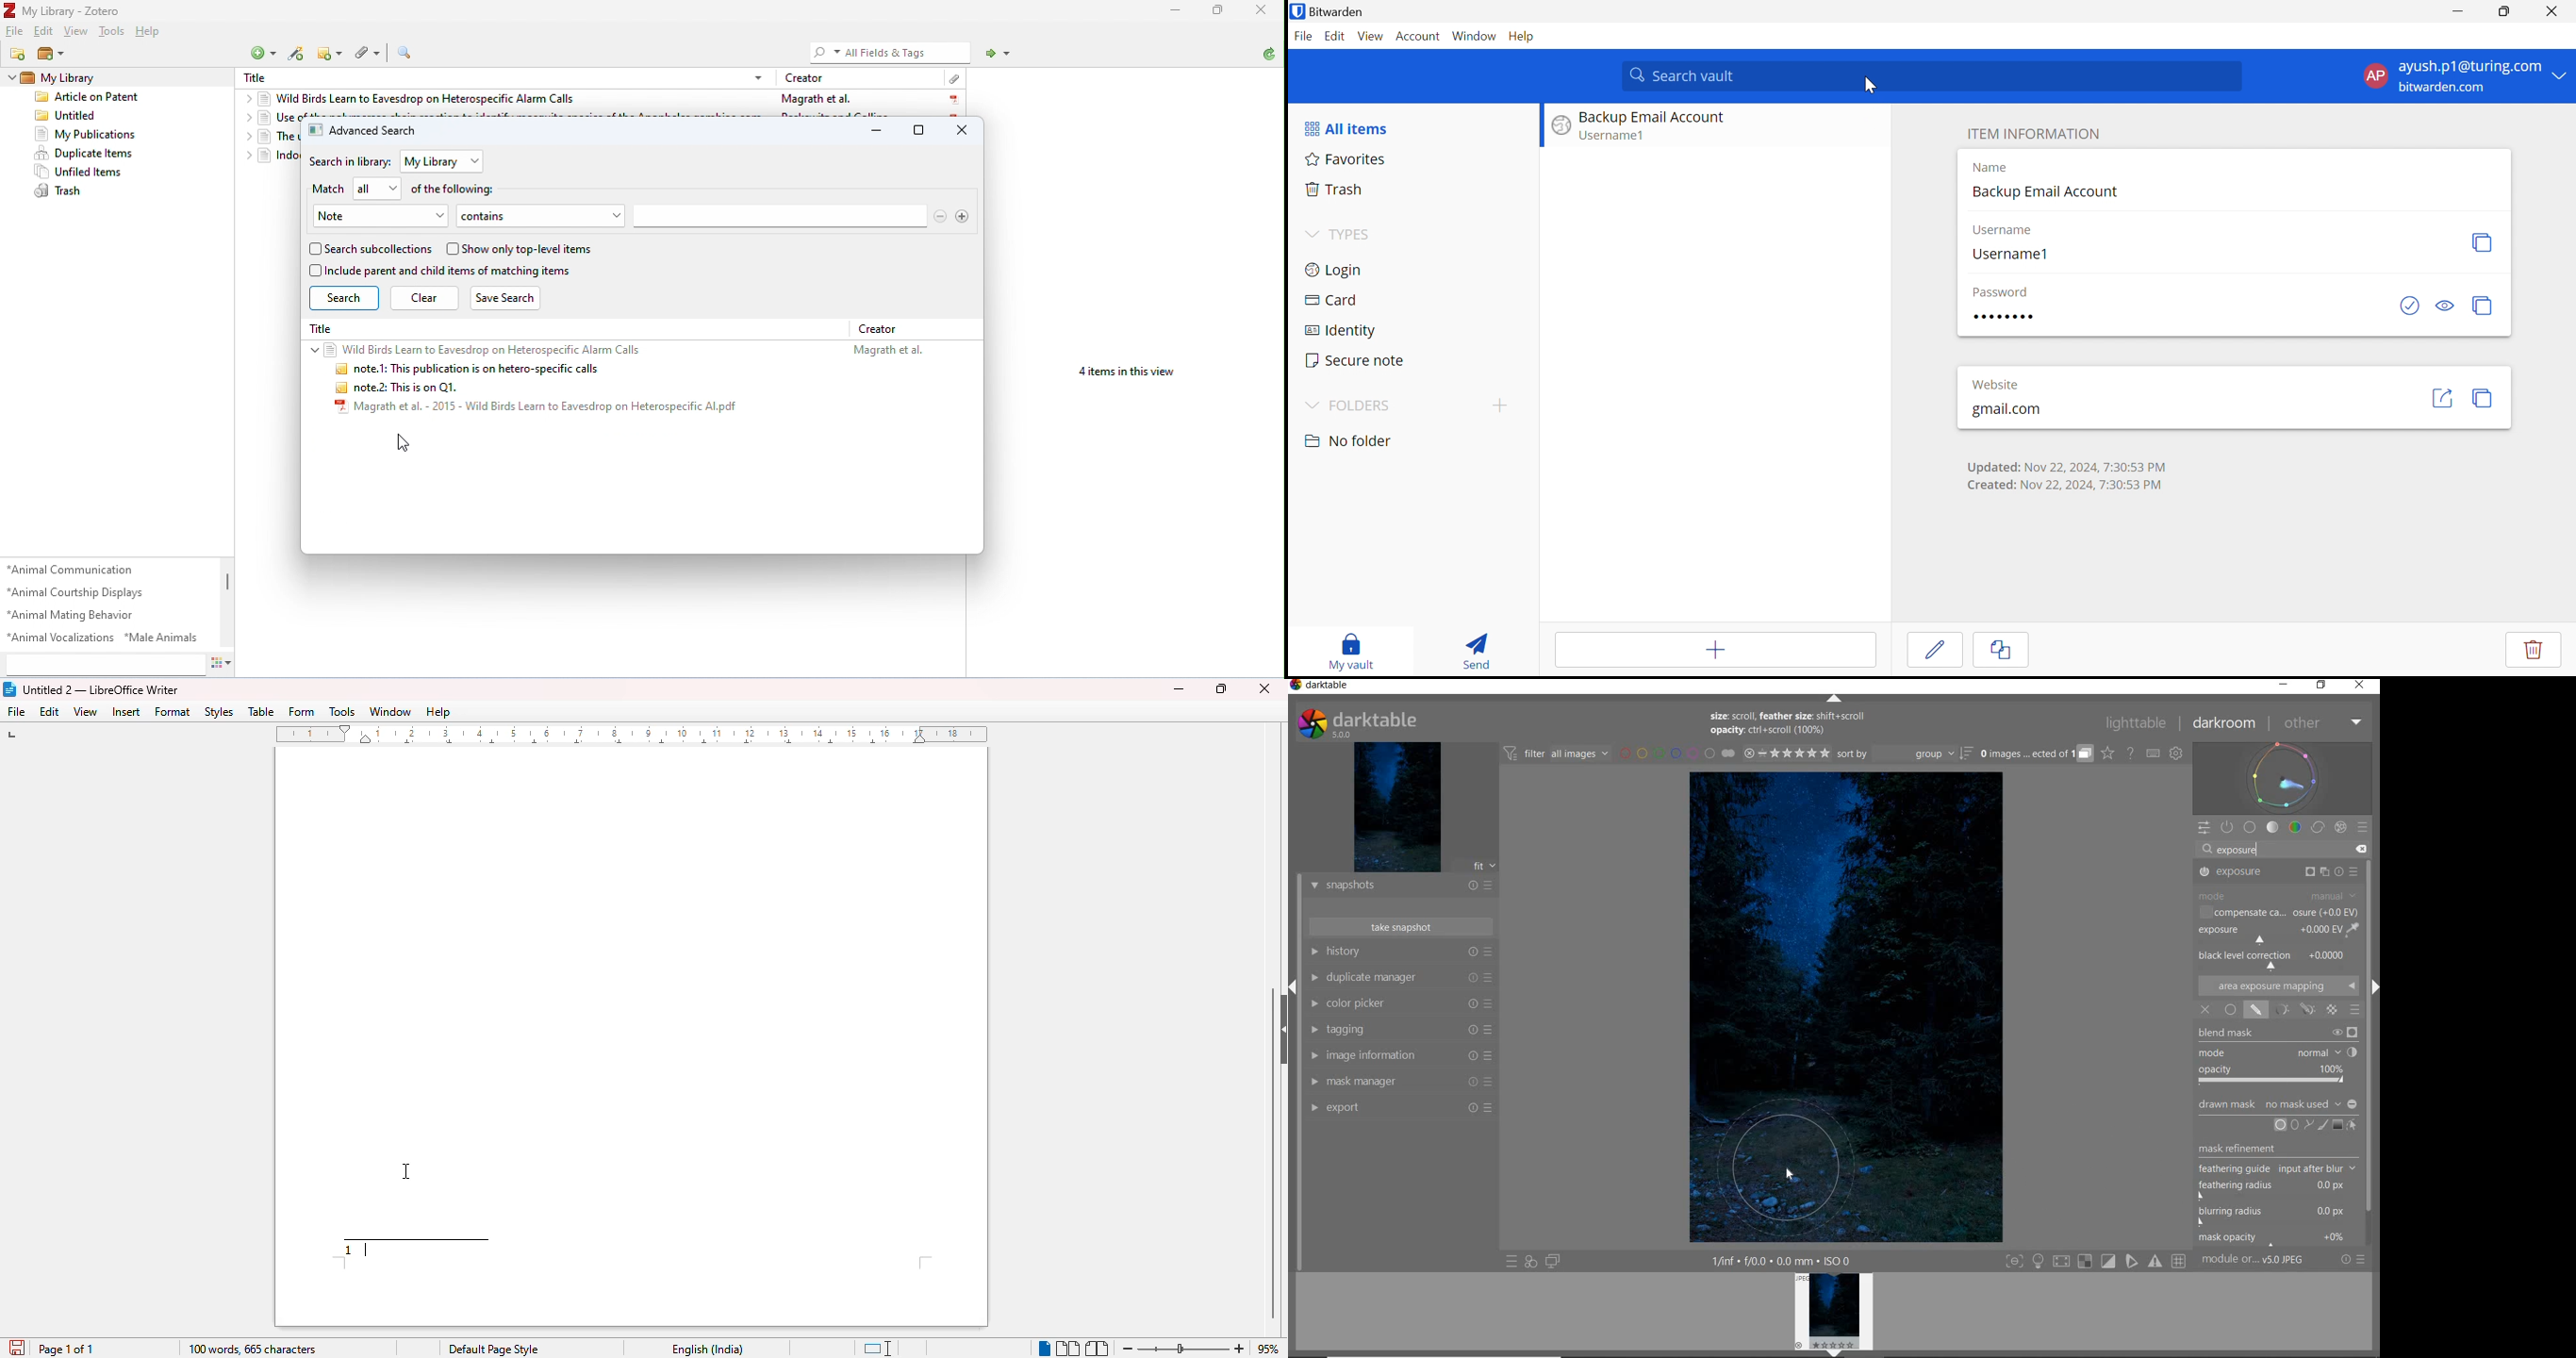  I want to click on DRAWN MASK, so click(2276, 1104).